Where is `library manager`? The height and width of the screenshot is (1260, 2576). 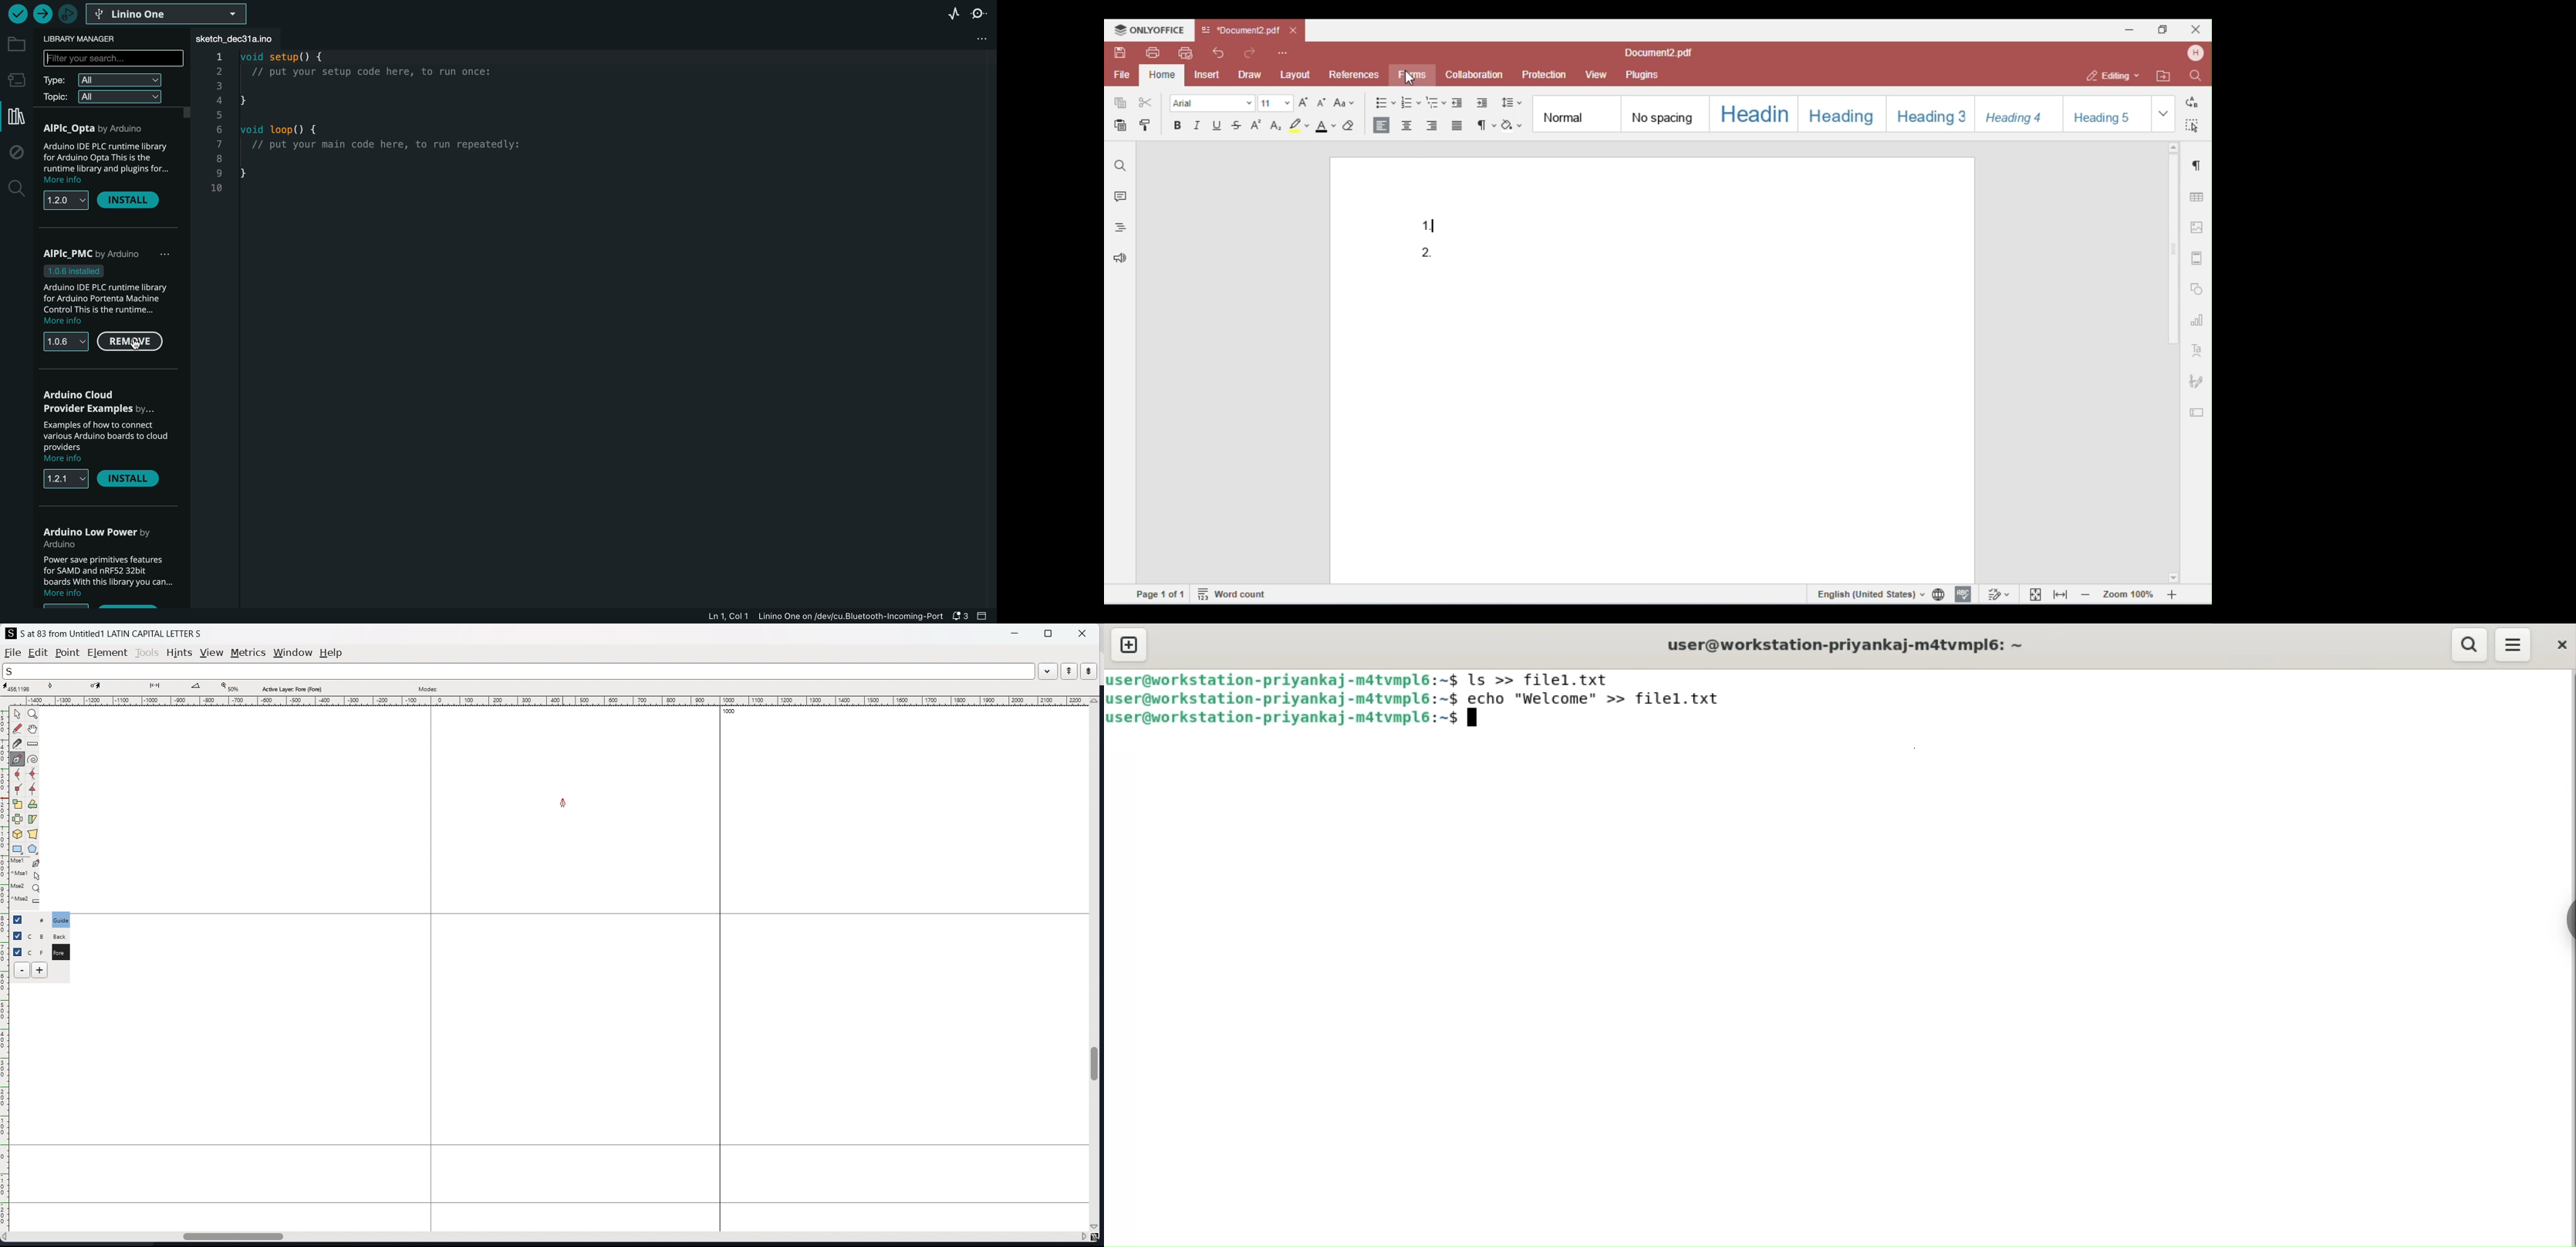 library manager is located at coordinates (15, 118).